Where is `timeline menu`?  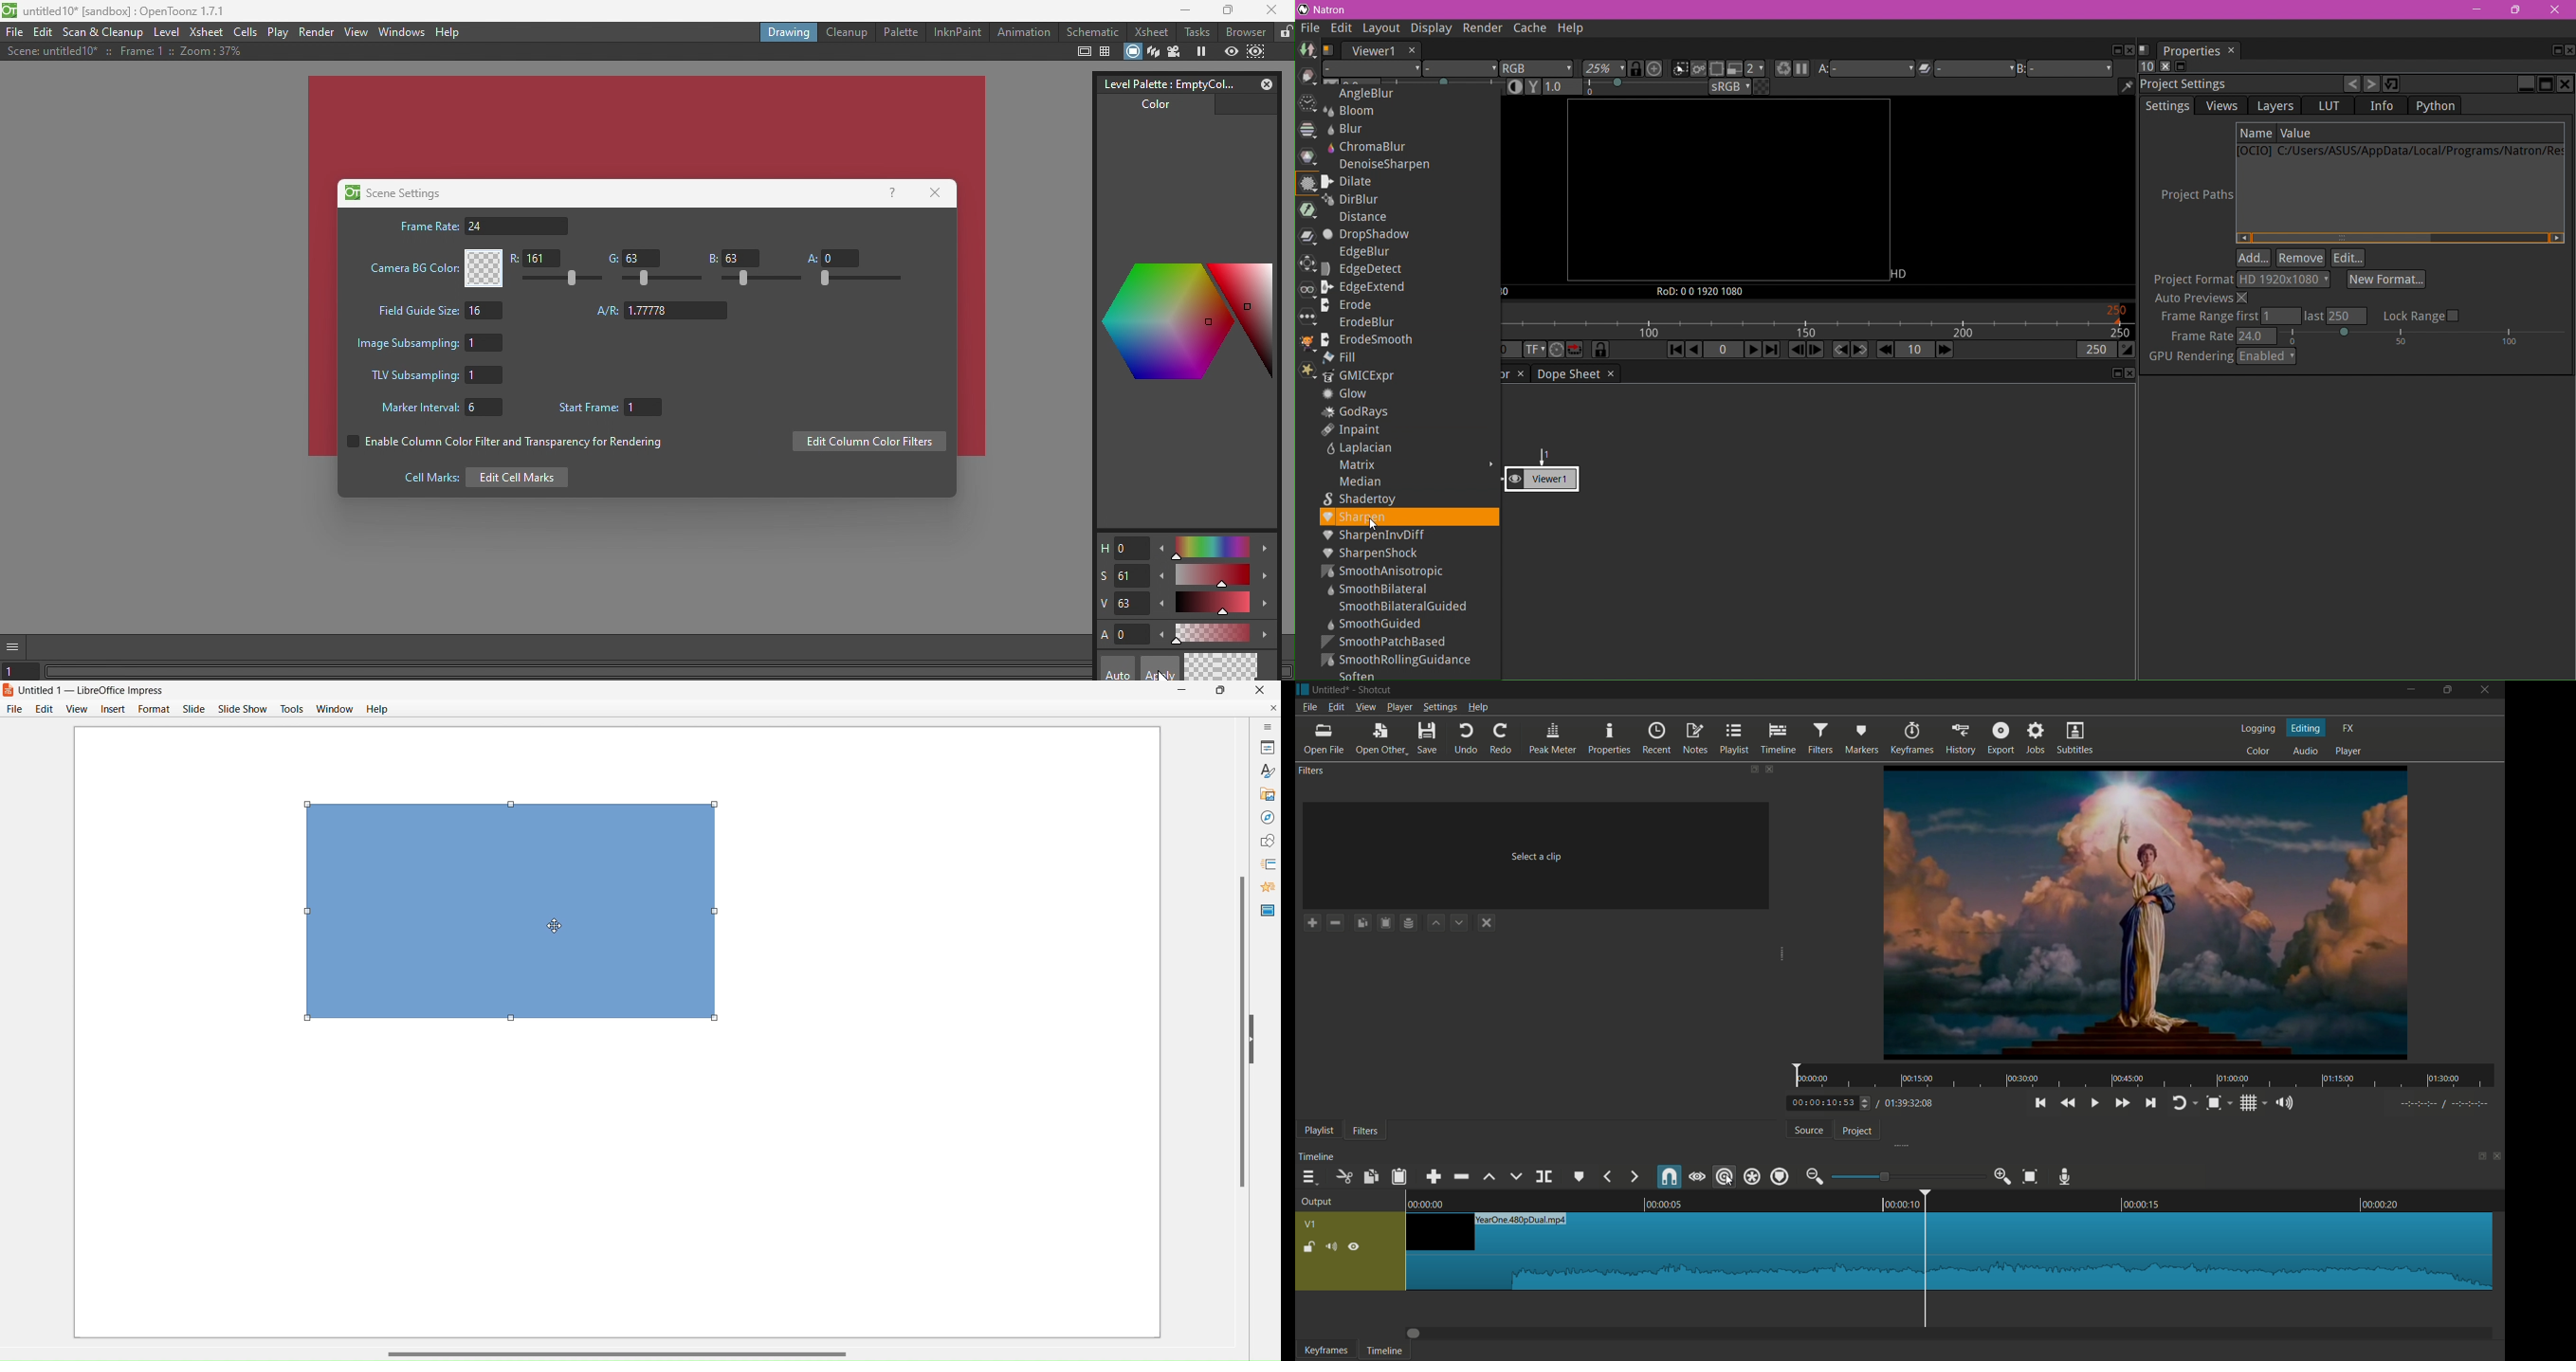
timeline menu is located at coordinates (1310, 1177).